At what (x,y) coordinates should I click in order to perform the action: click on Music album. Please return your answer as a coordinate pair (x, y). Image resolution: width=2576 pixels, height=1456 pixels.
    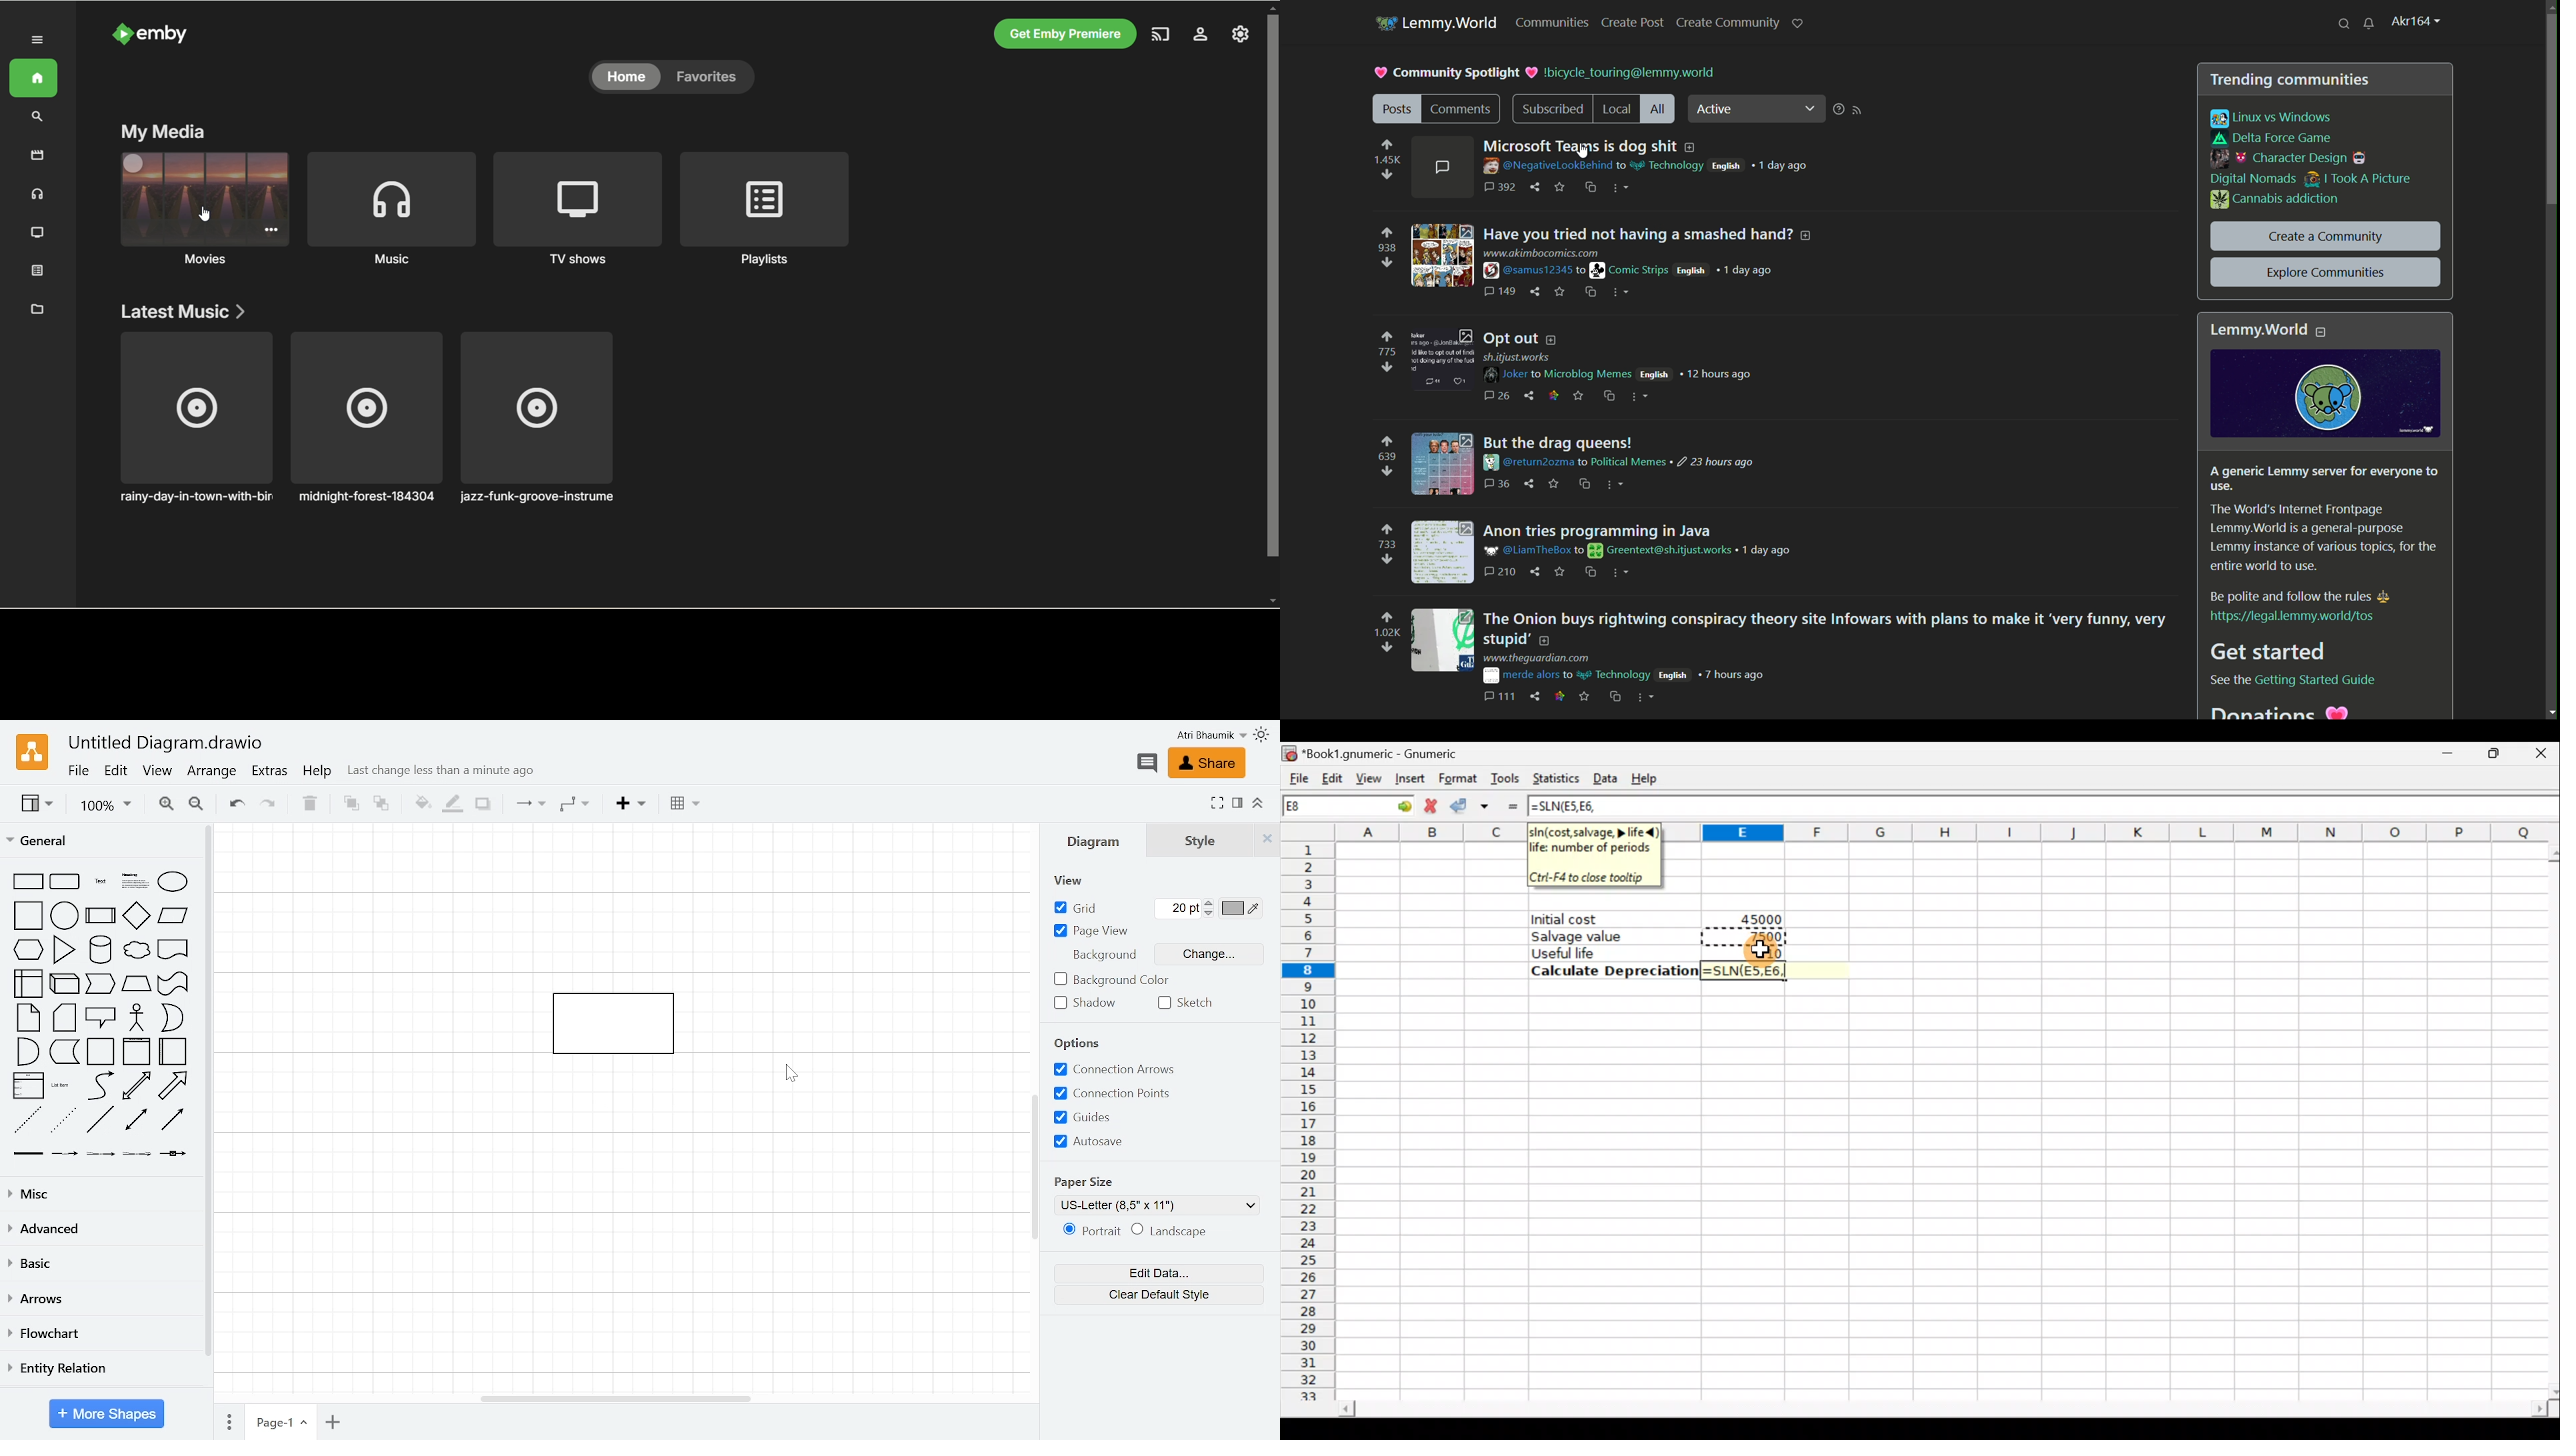
    Looking at the image, I should click on (195, 418).